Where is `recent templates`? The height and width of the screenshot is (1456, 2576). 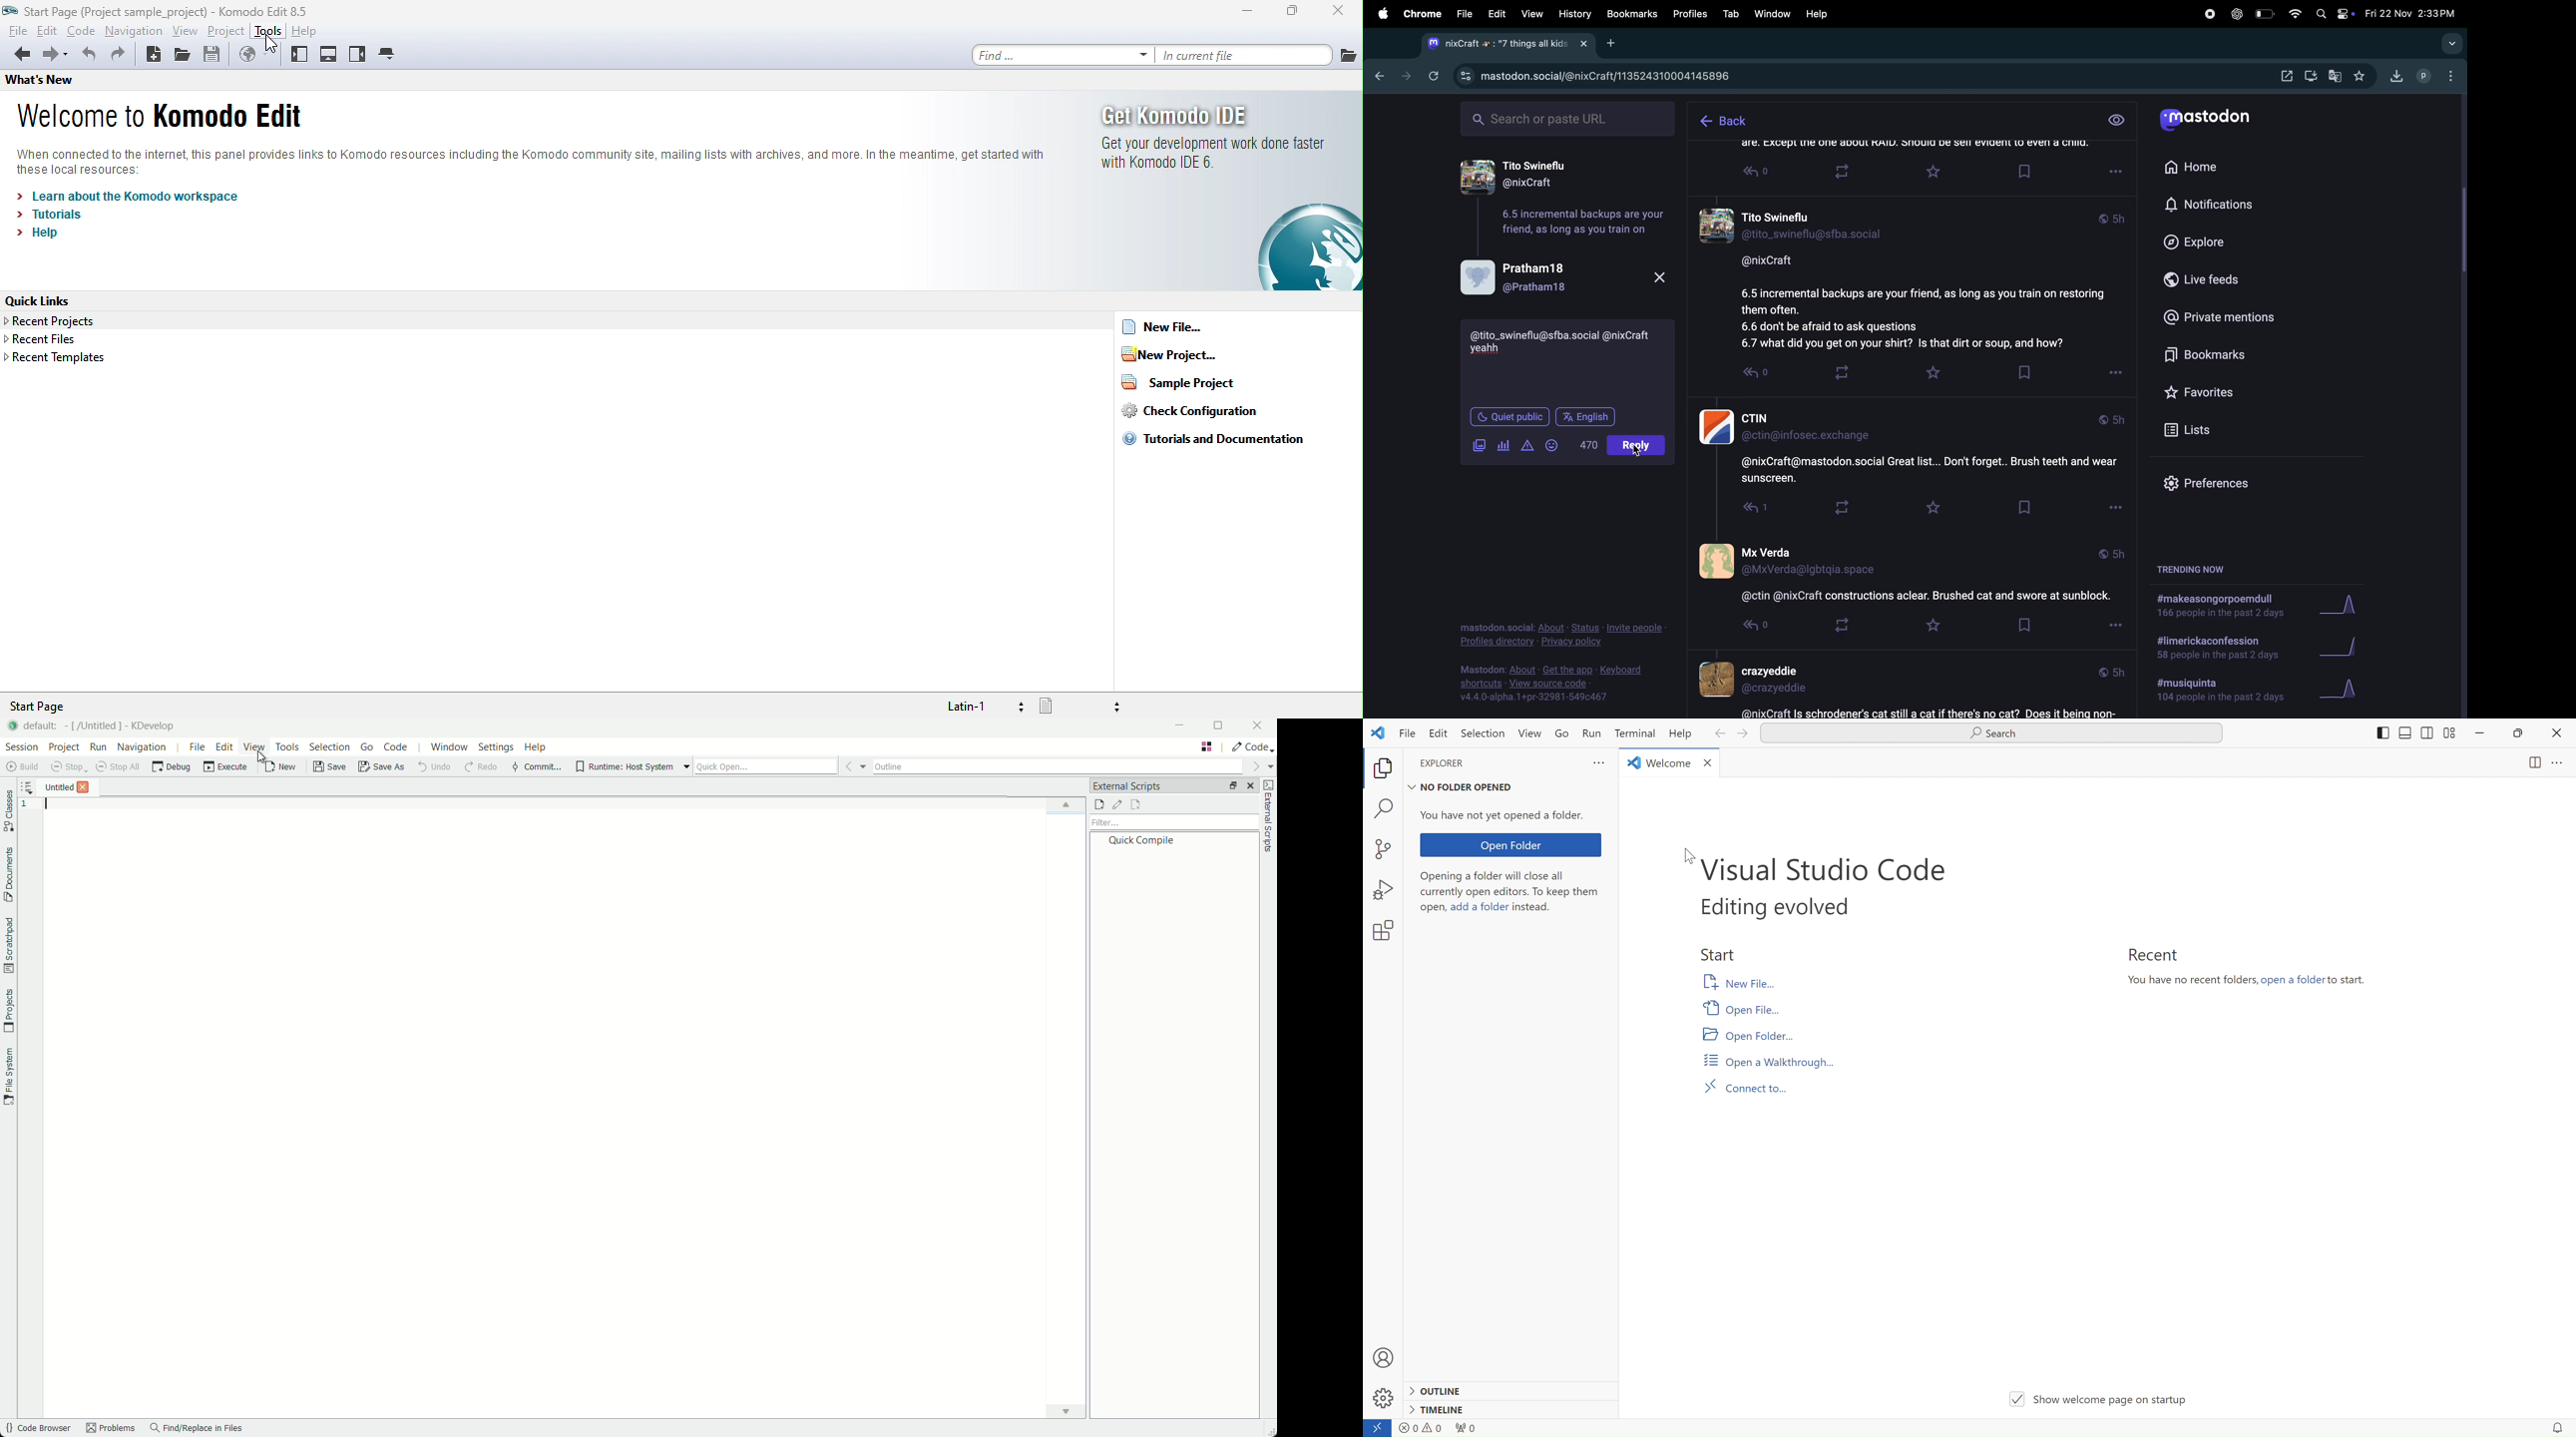 recent templates is located at coordinates (60, 362).